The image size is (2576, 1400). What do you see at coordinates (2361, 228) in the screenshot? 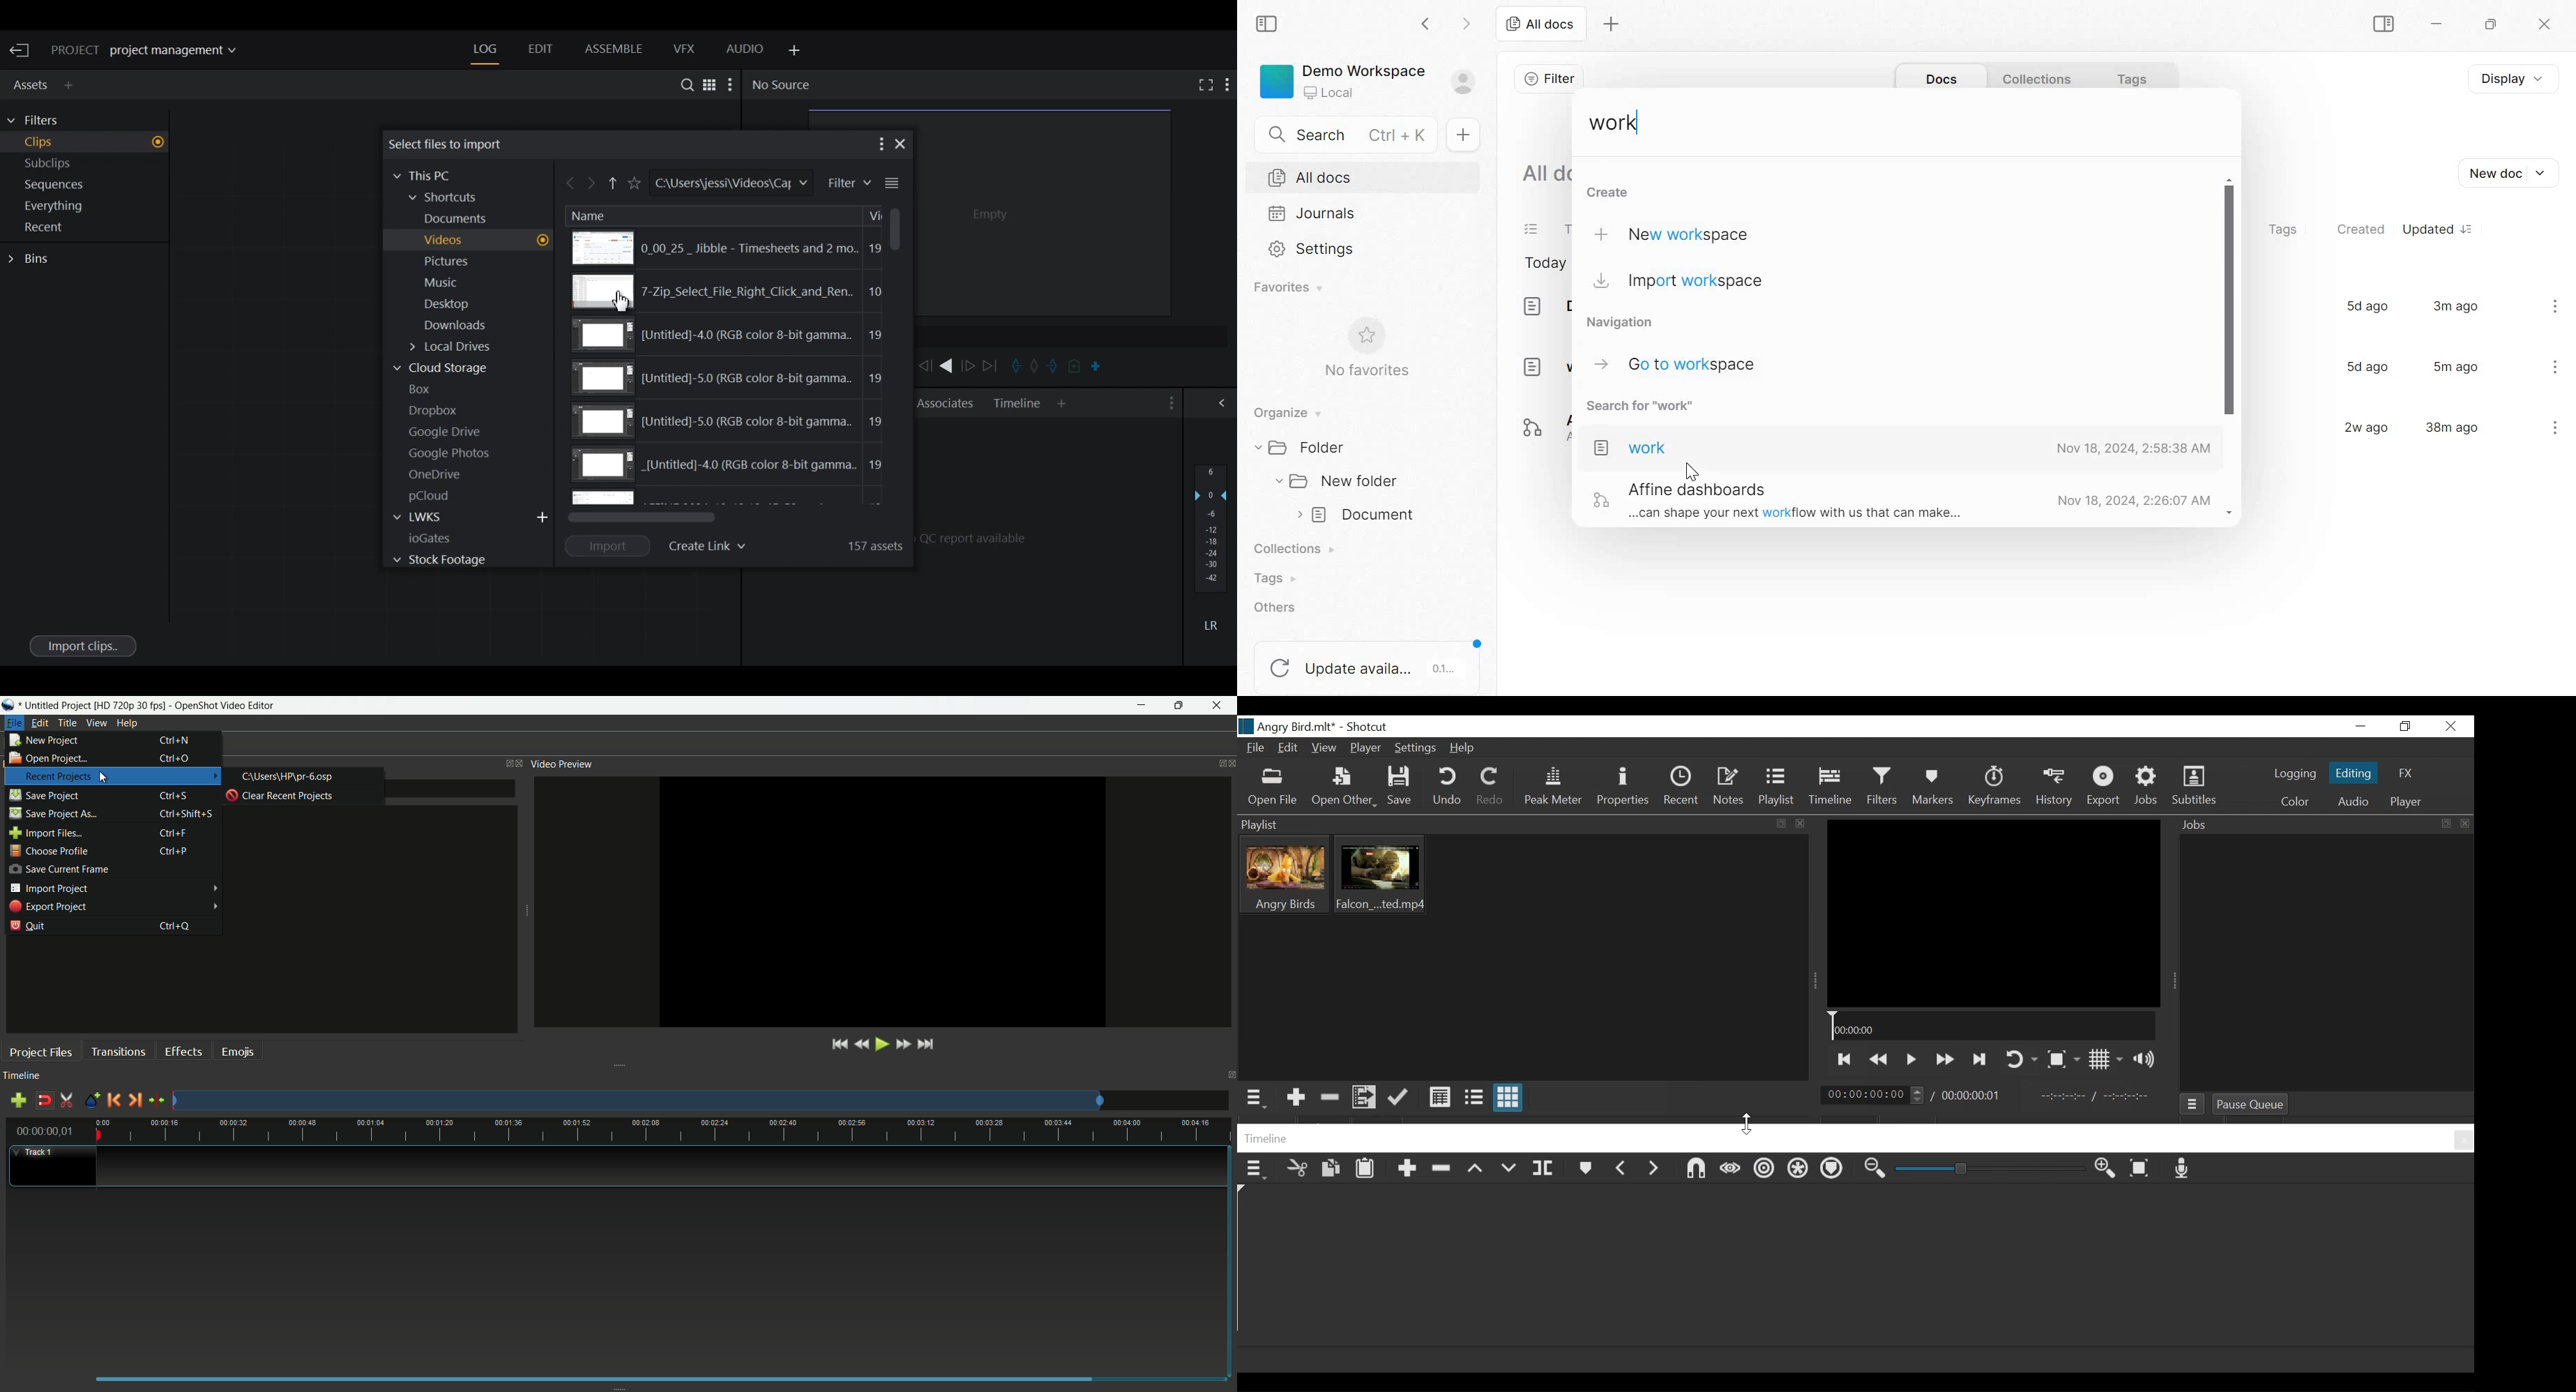
I see `Created` at bounding box center [2361, 228].